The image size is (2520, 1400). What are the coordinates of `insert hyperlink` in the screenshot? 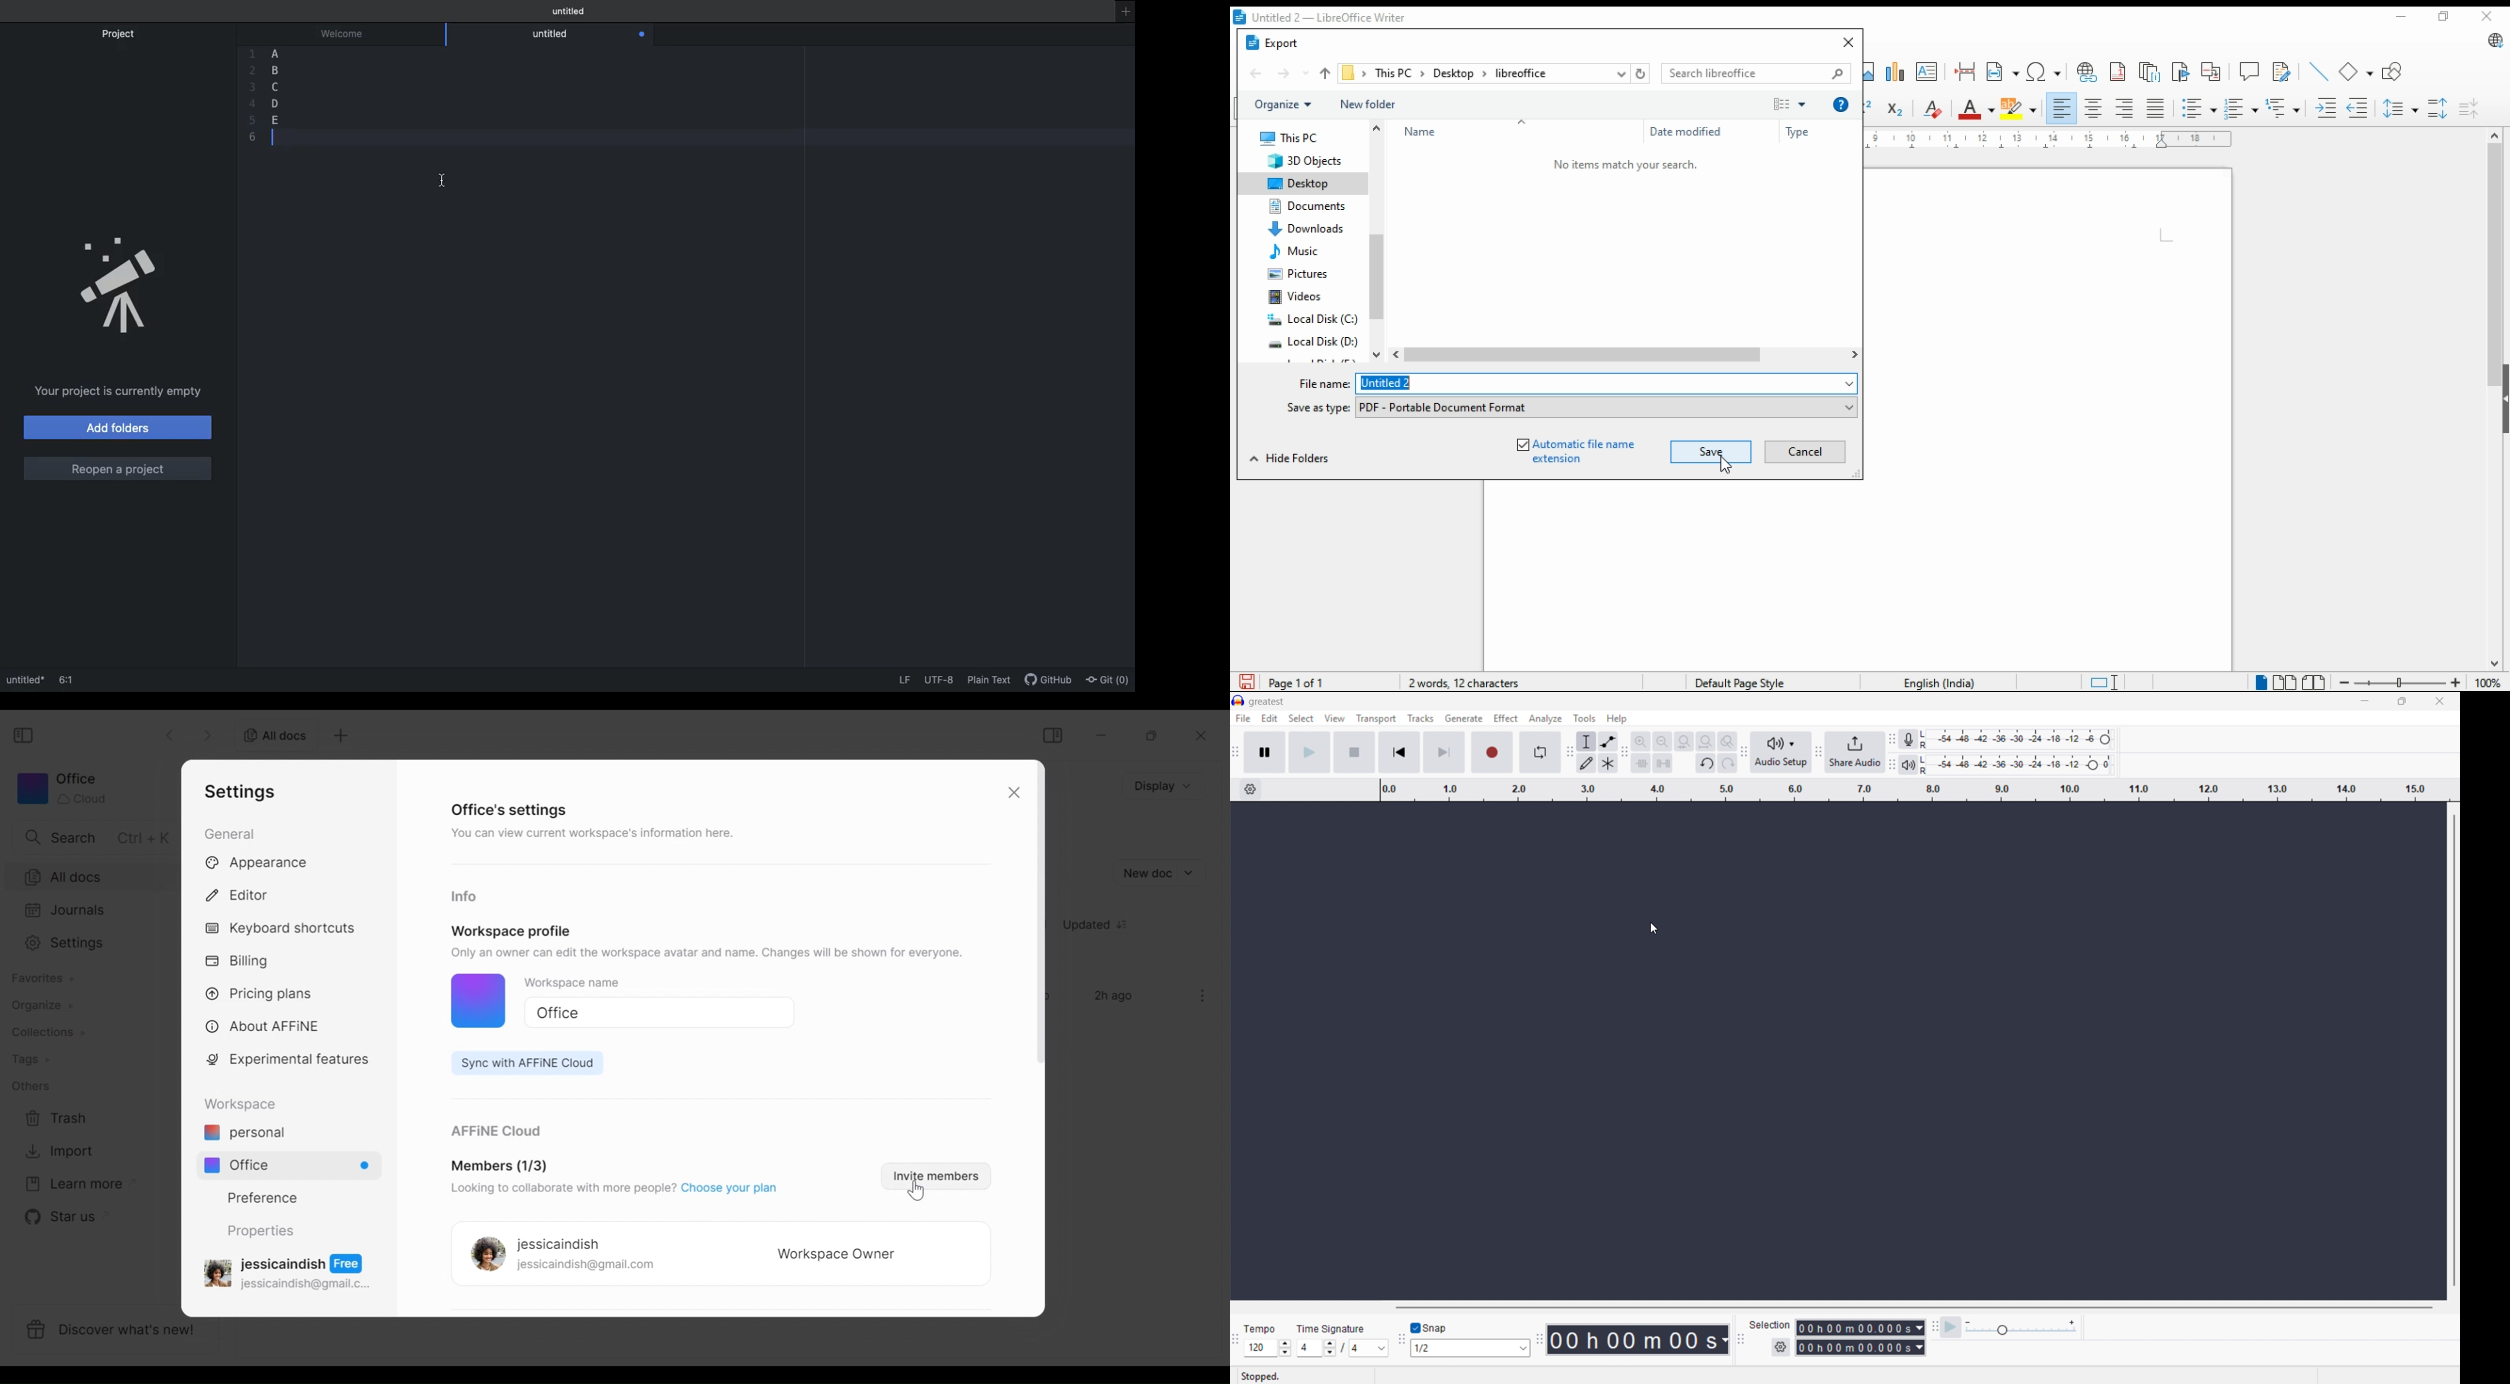 It's located at (2087, 71).